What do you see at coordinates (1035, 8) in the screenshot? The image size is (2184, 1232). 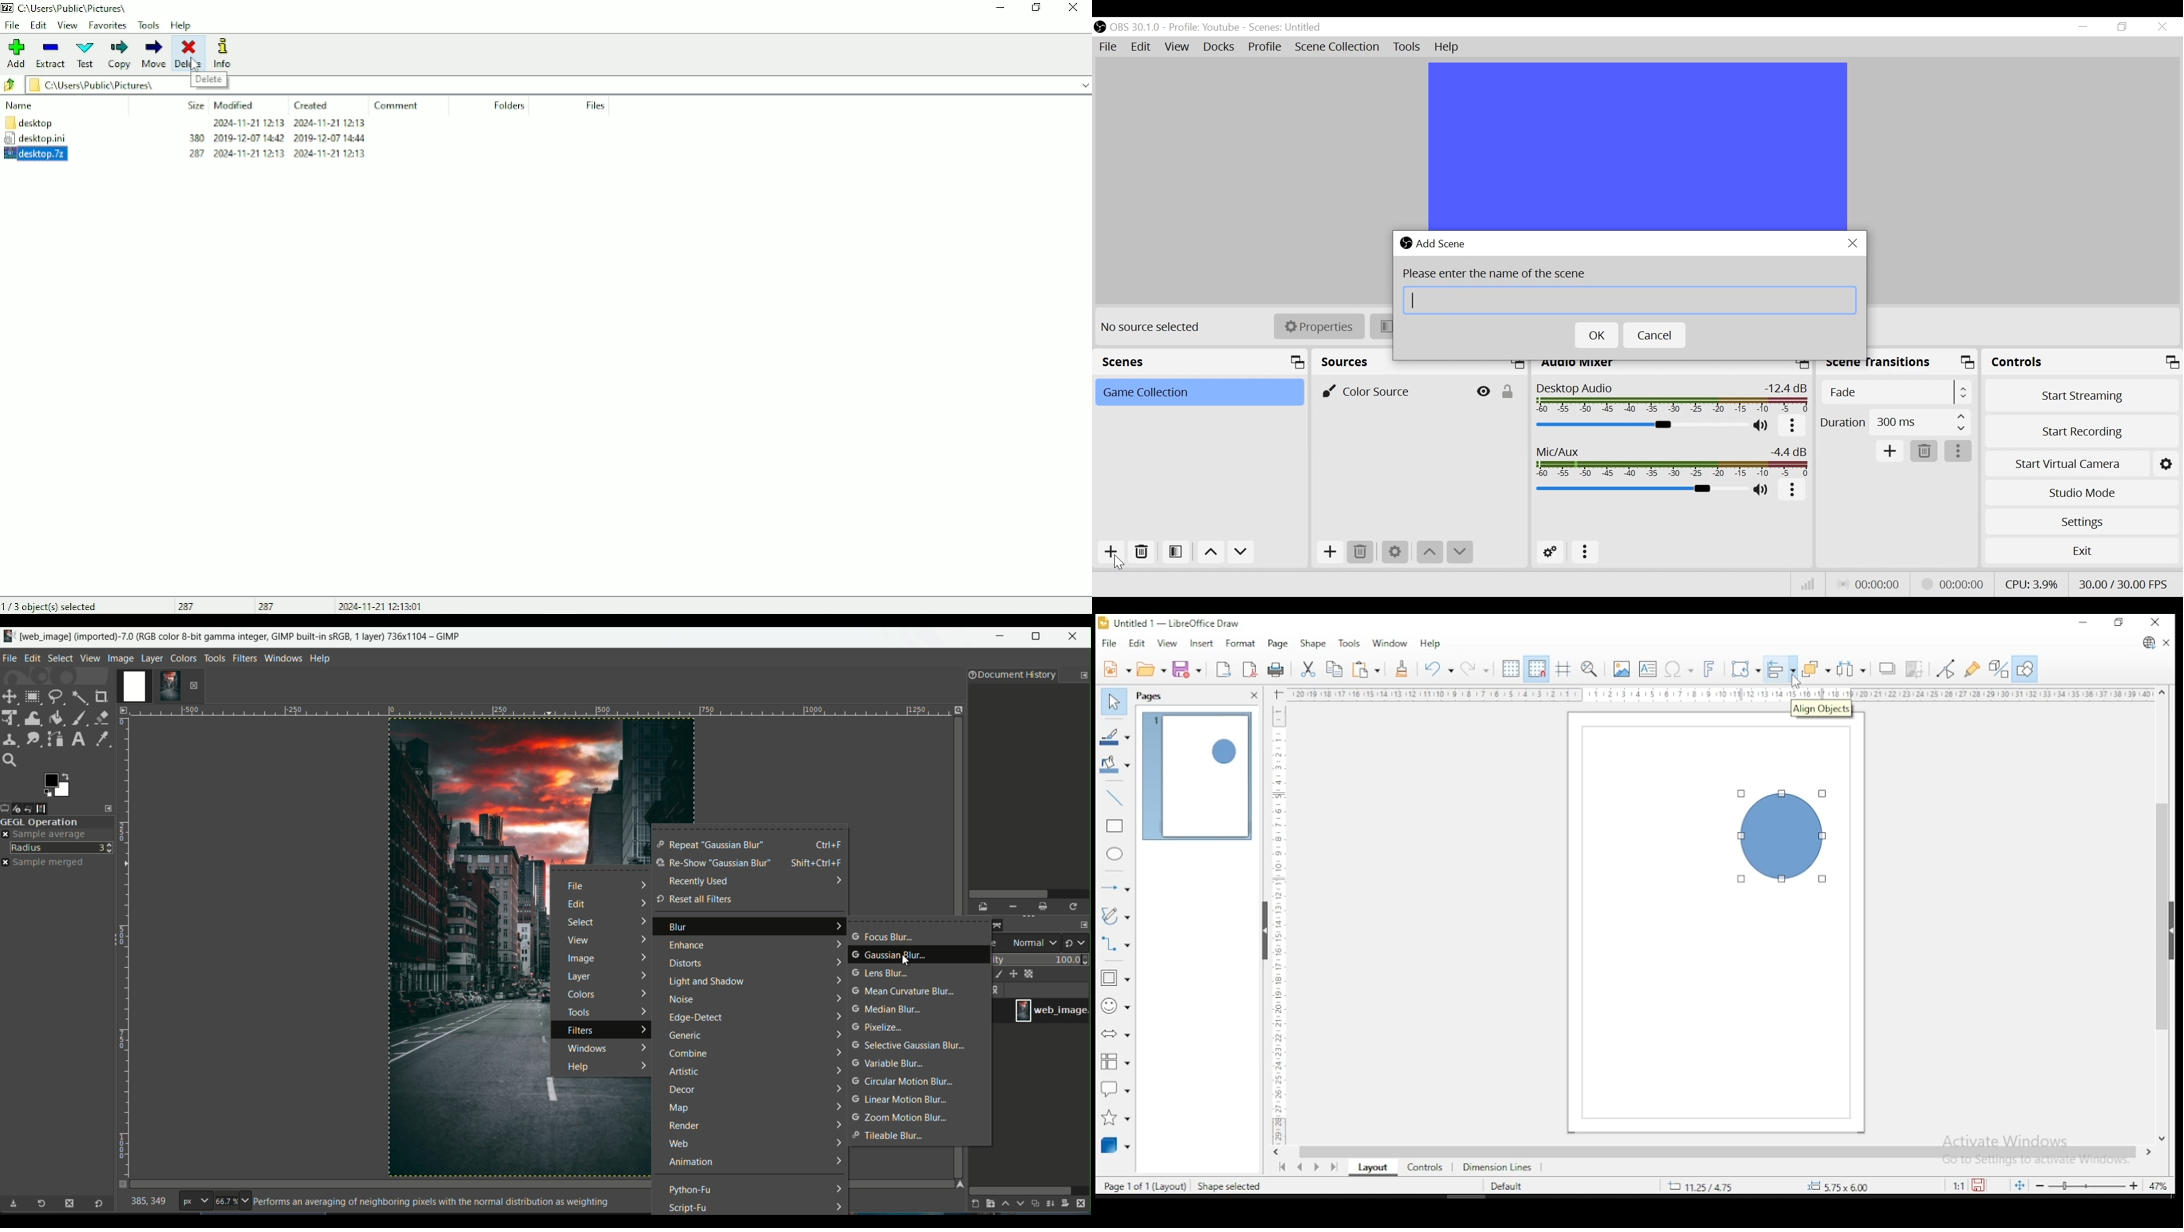 I see `Restore down` at bounding box center [1035, 8].